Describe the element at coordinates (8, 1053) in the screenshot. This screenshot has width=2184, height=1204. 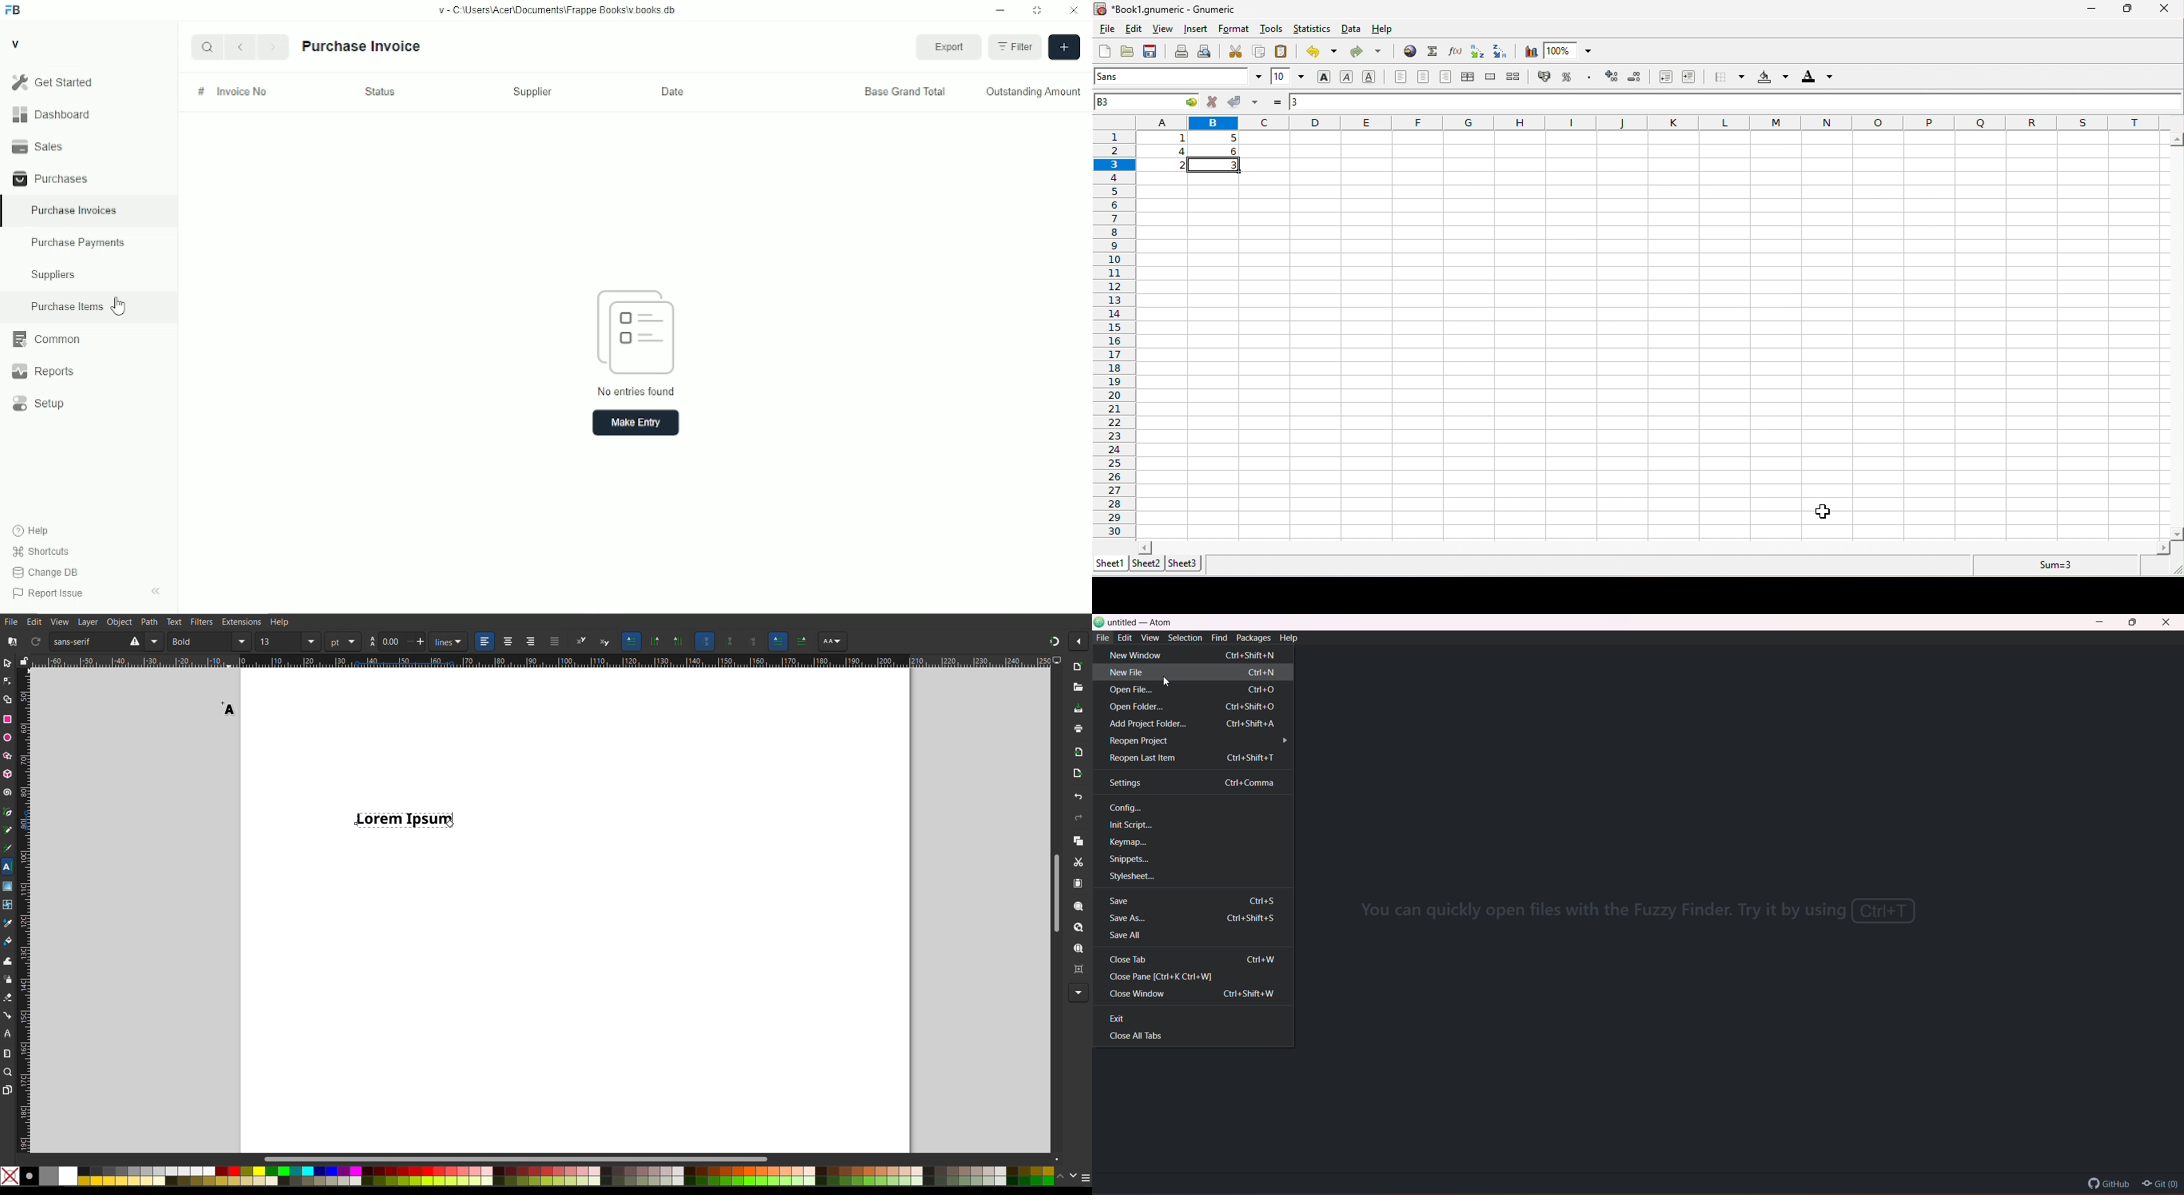
I see `Measure Tool` at that location.